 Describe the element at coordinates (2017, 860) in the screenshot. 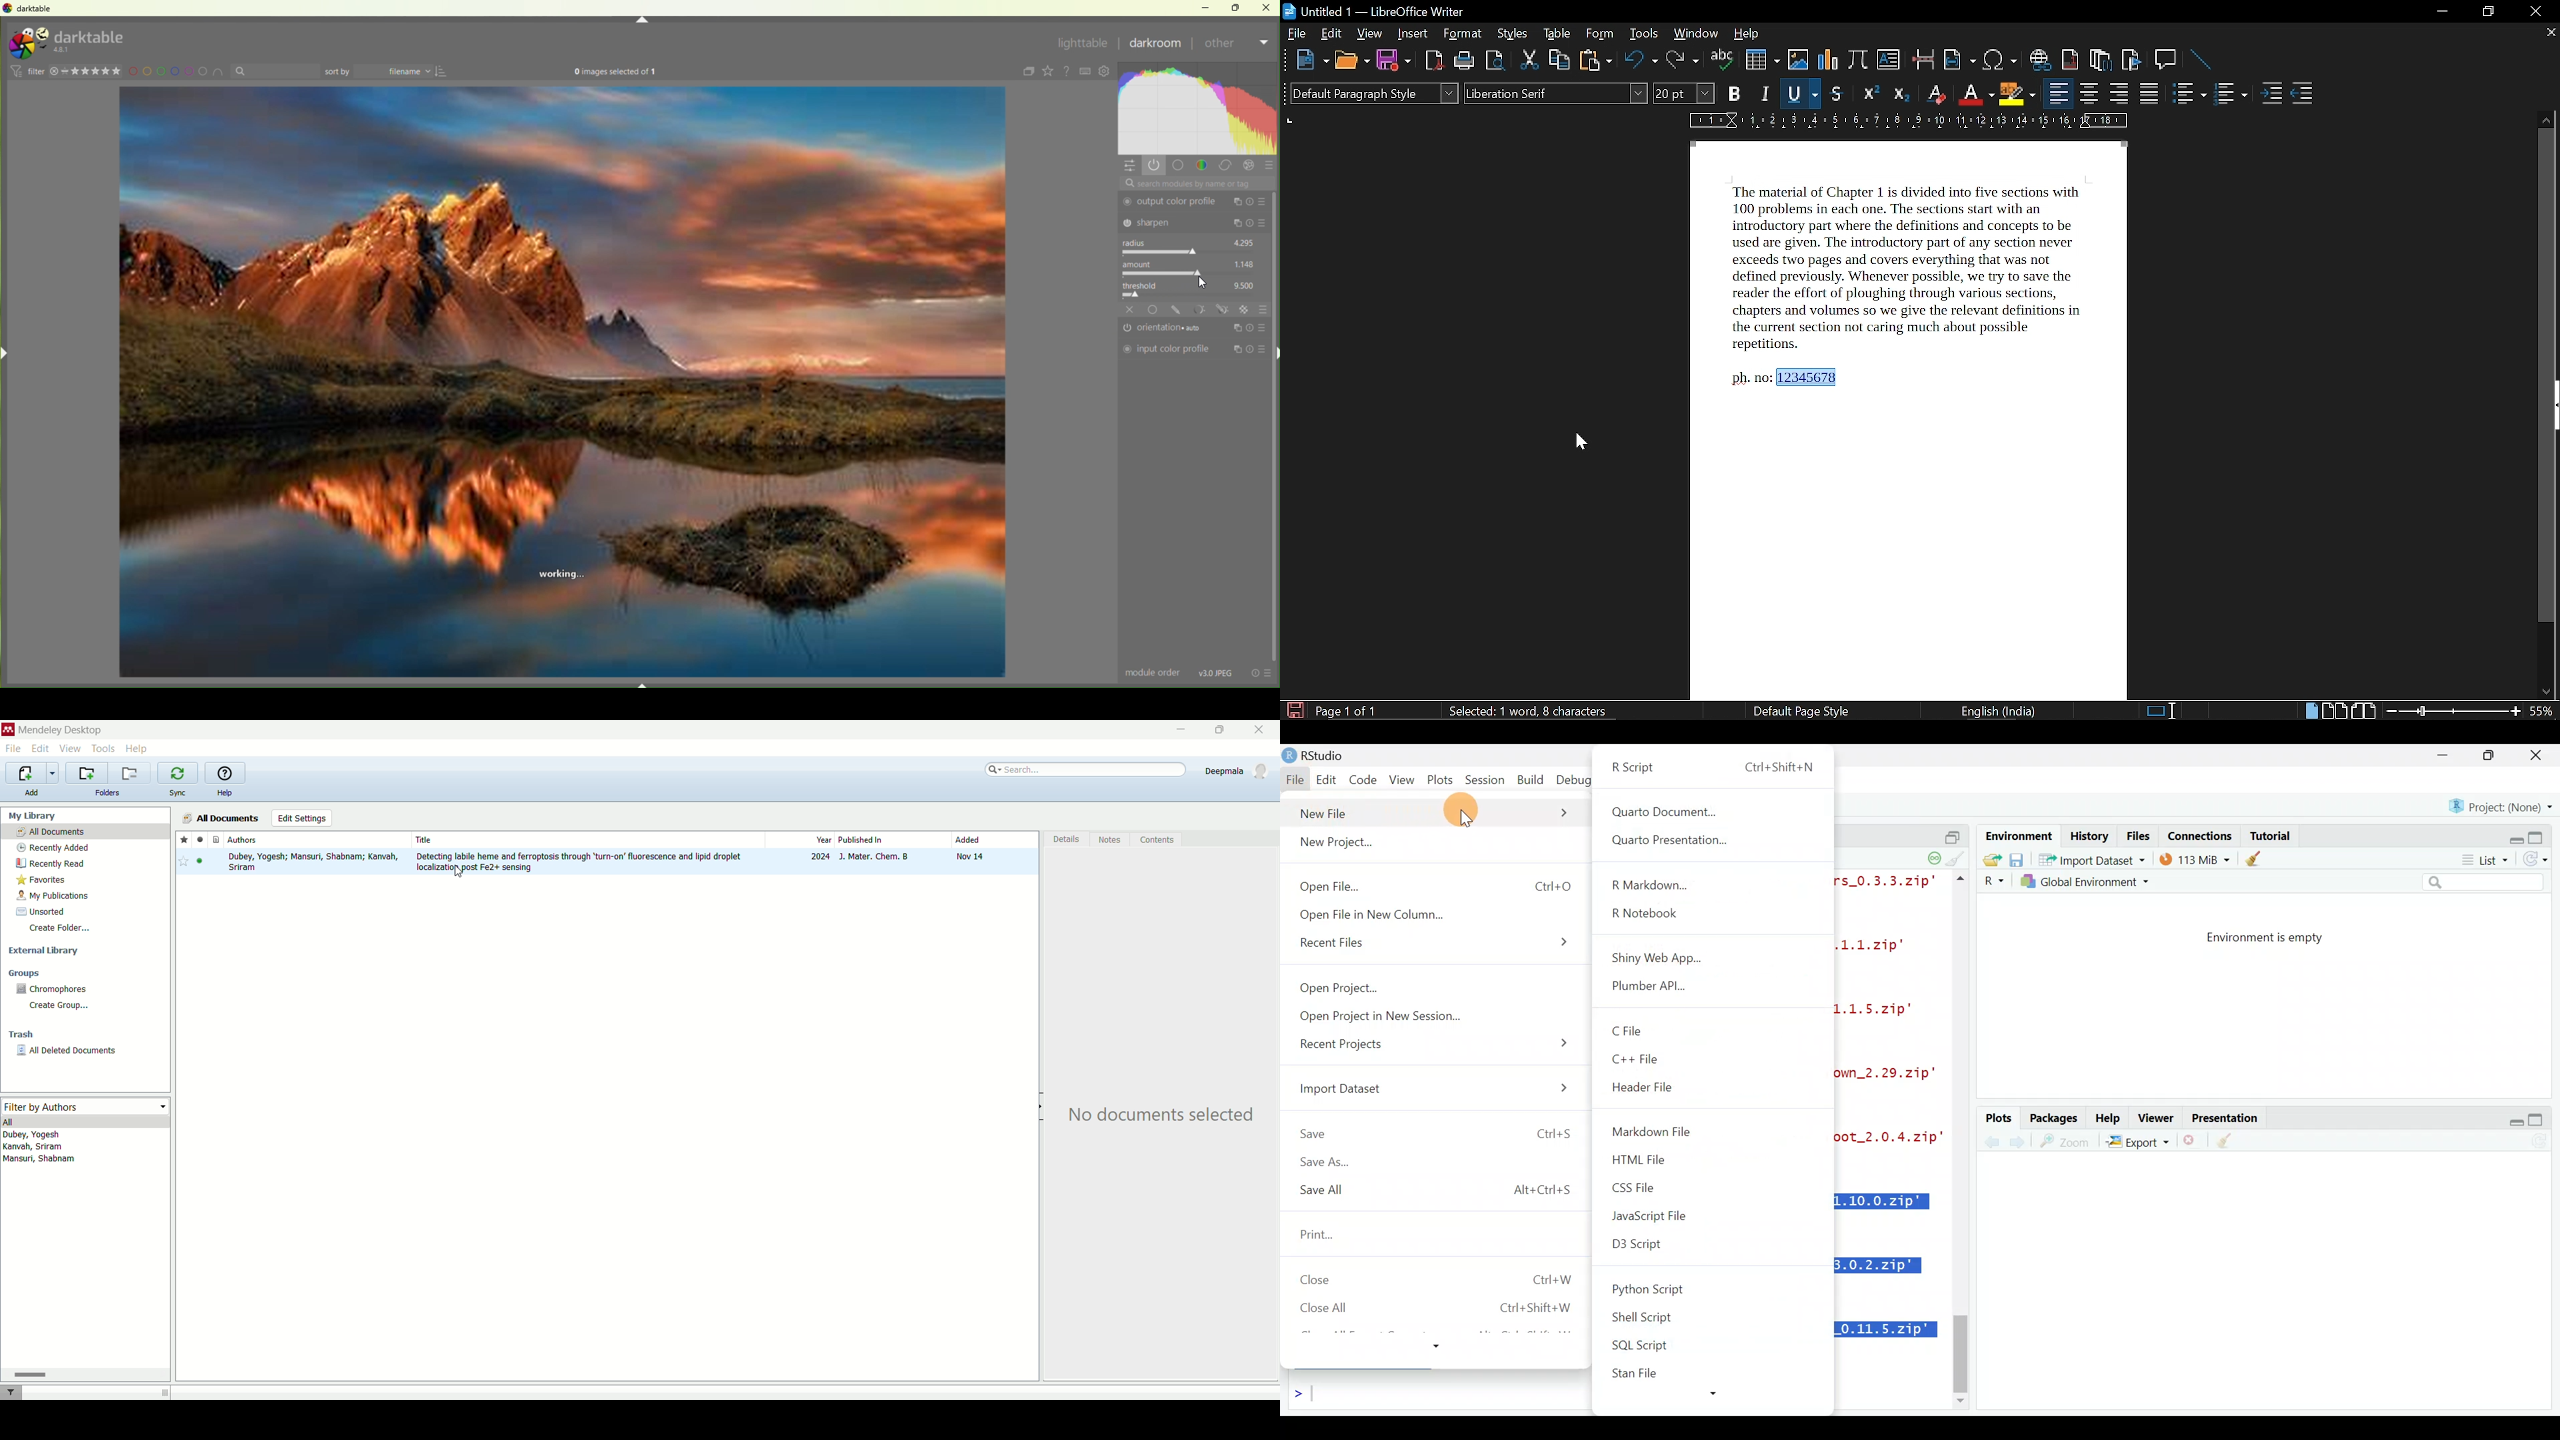

I see `save workspace as` at that location.